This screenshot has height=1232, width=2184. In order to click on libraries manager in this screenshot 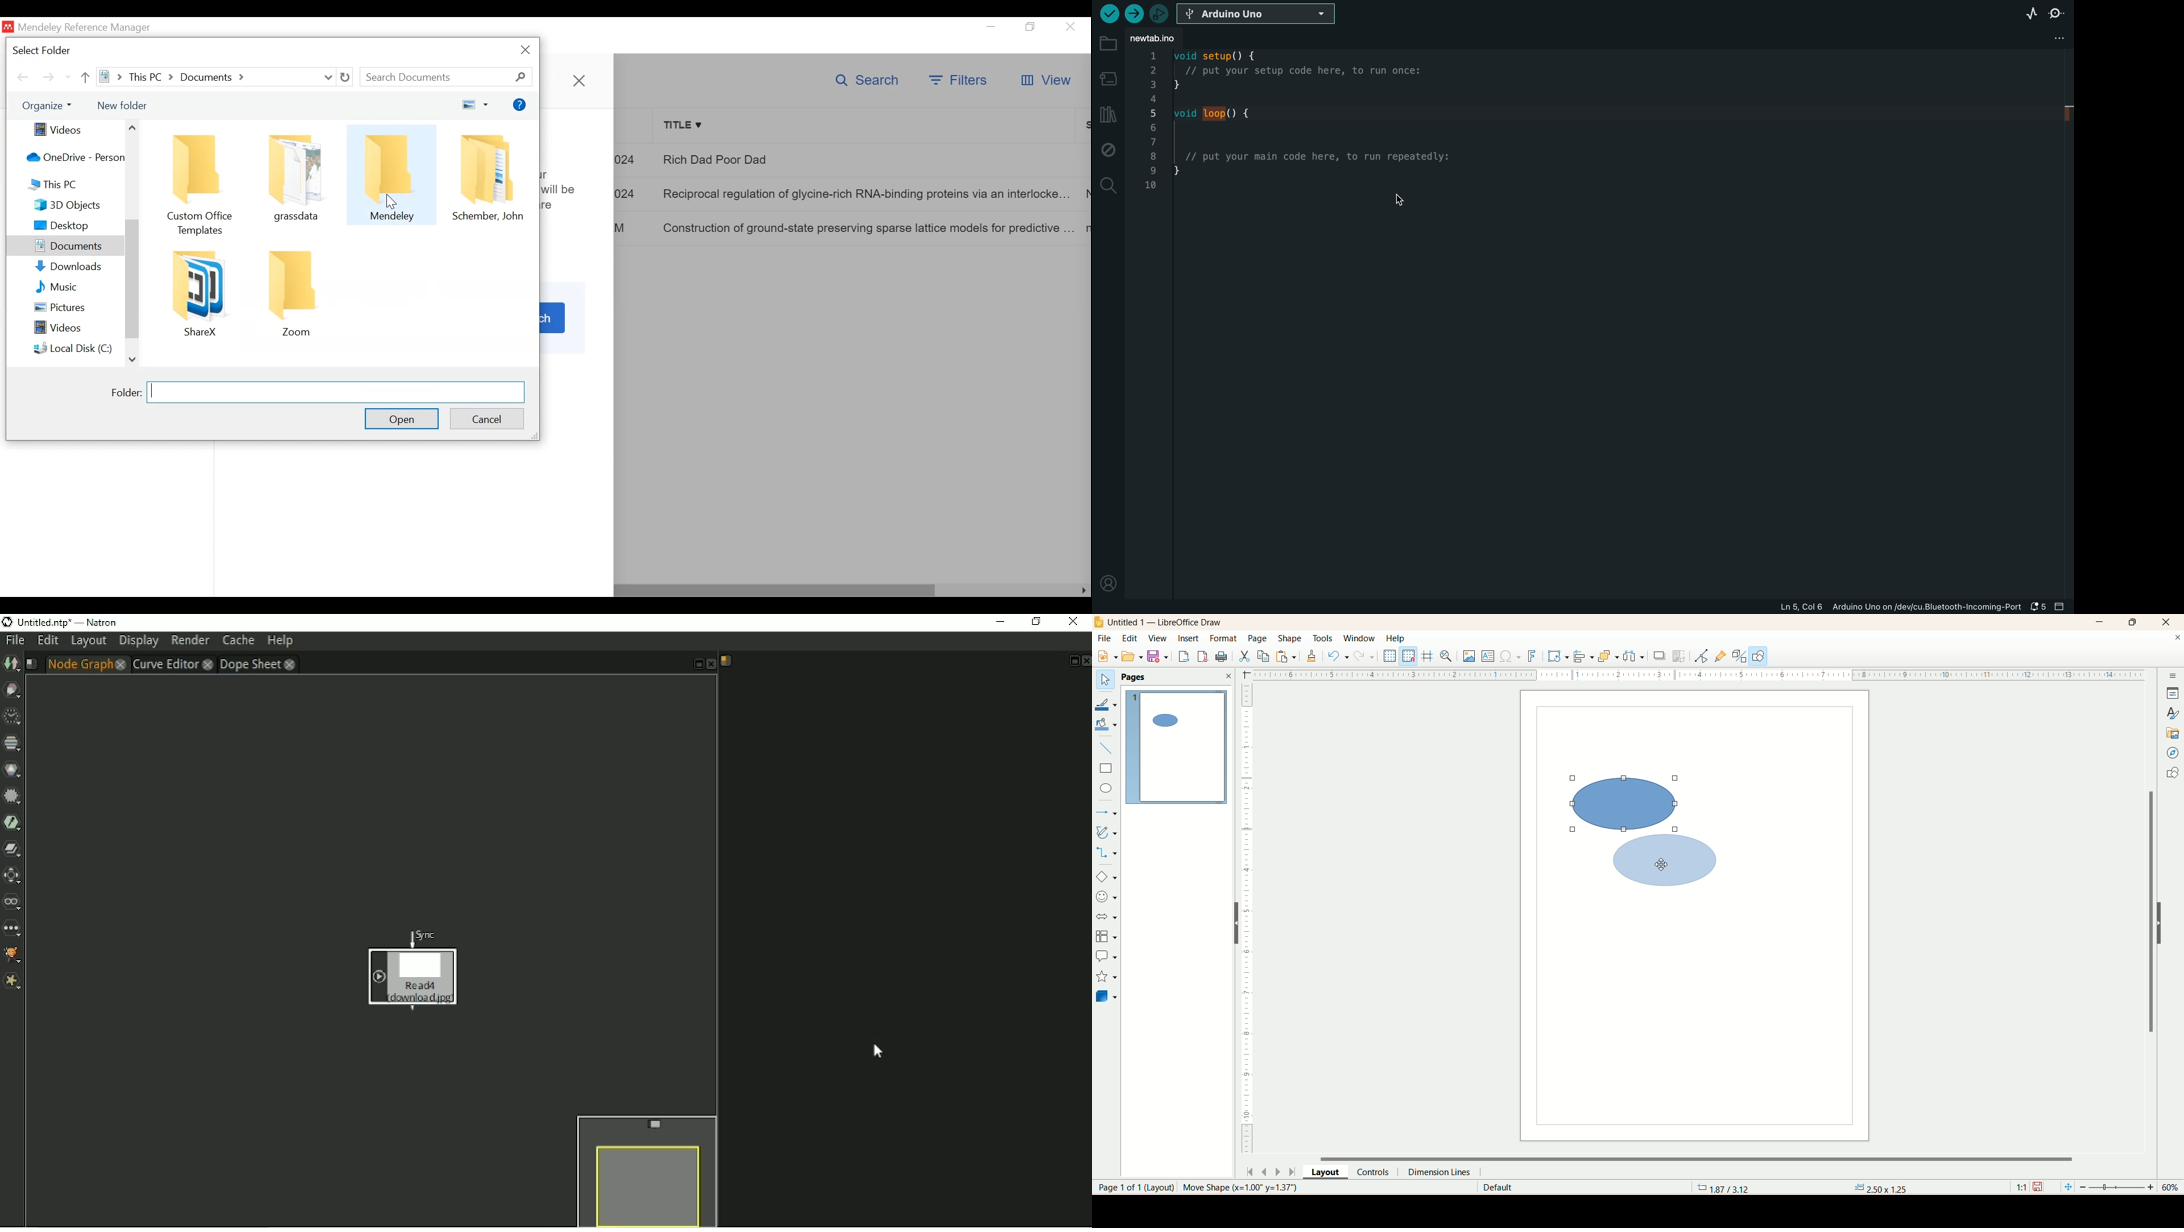, I will do `click(1107, 115)`.